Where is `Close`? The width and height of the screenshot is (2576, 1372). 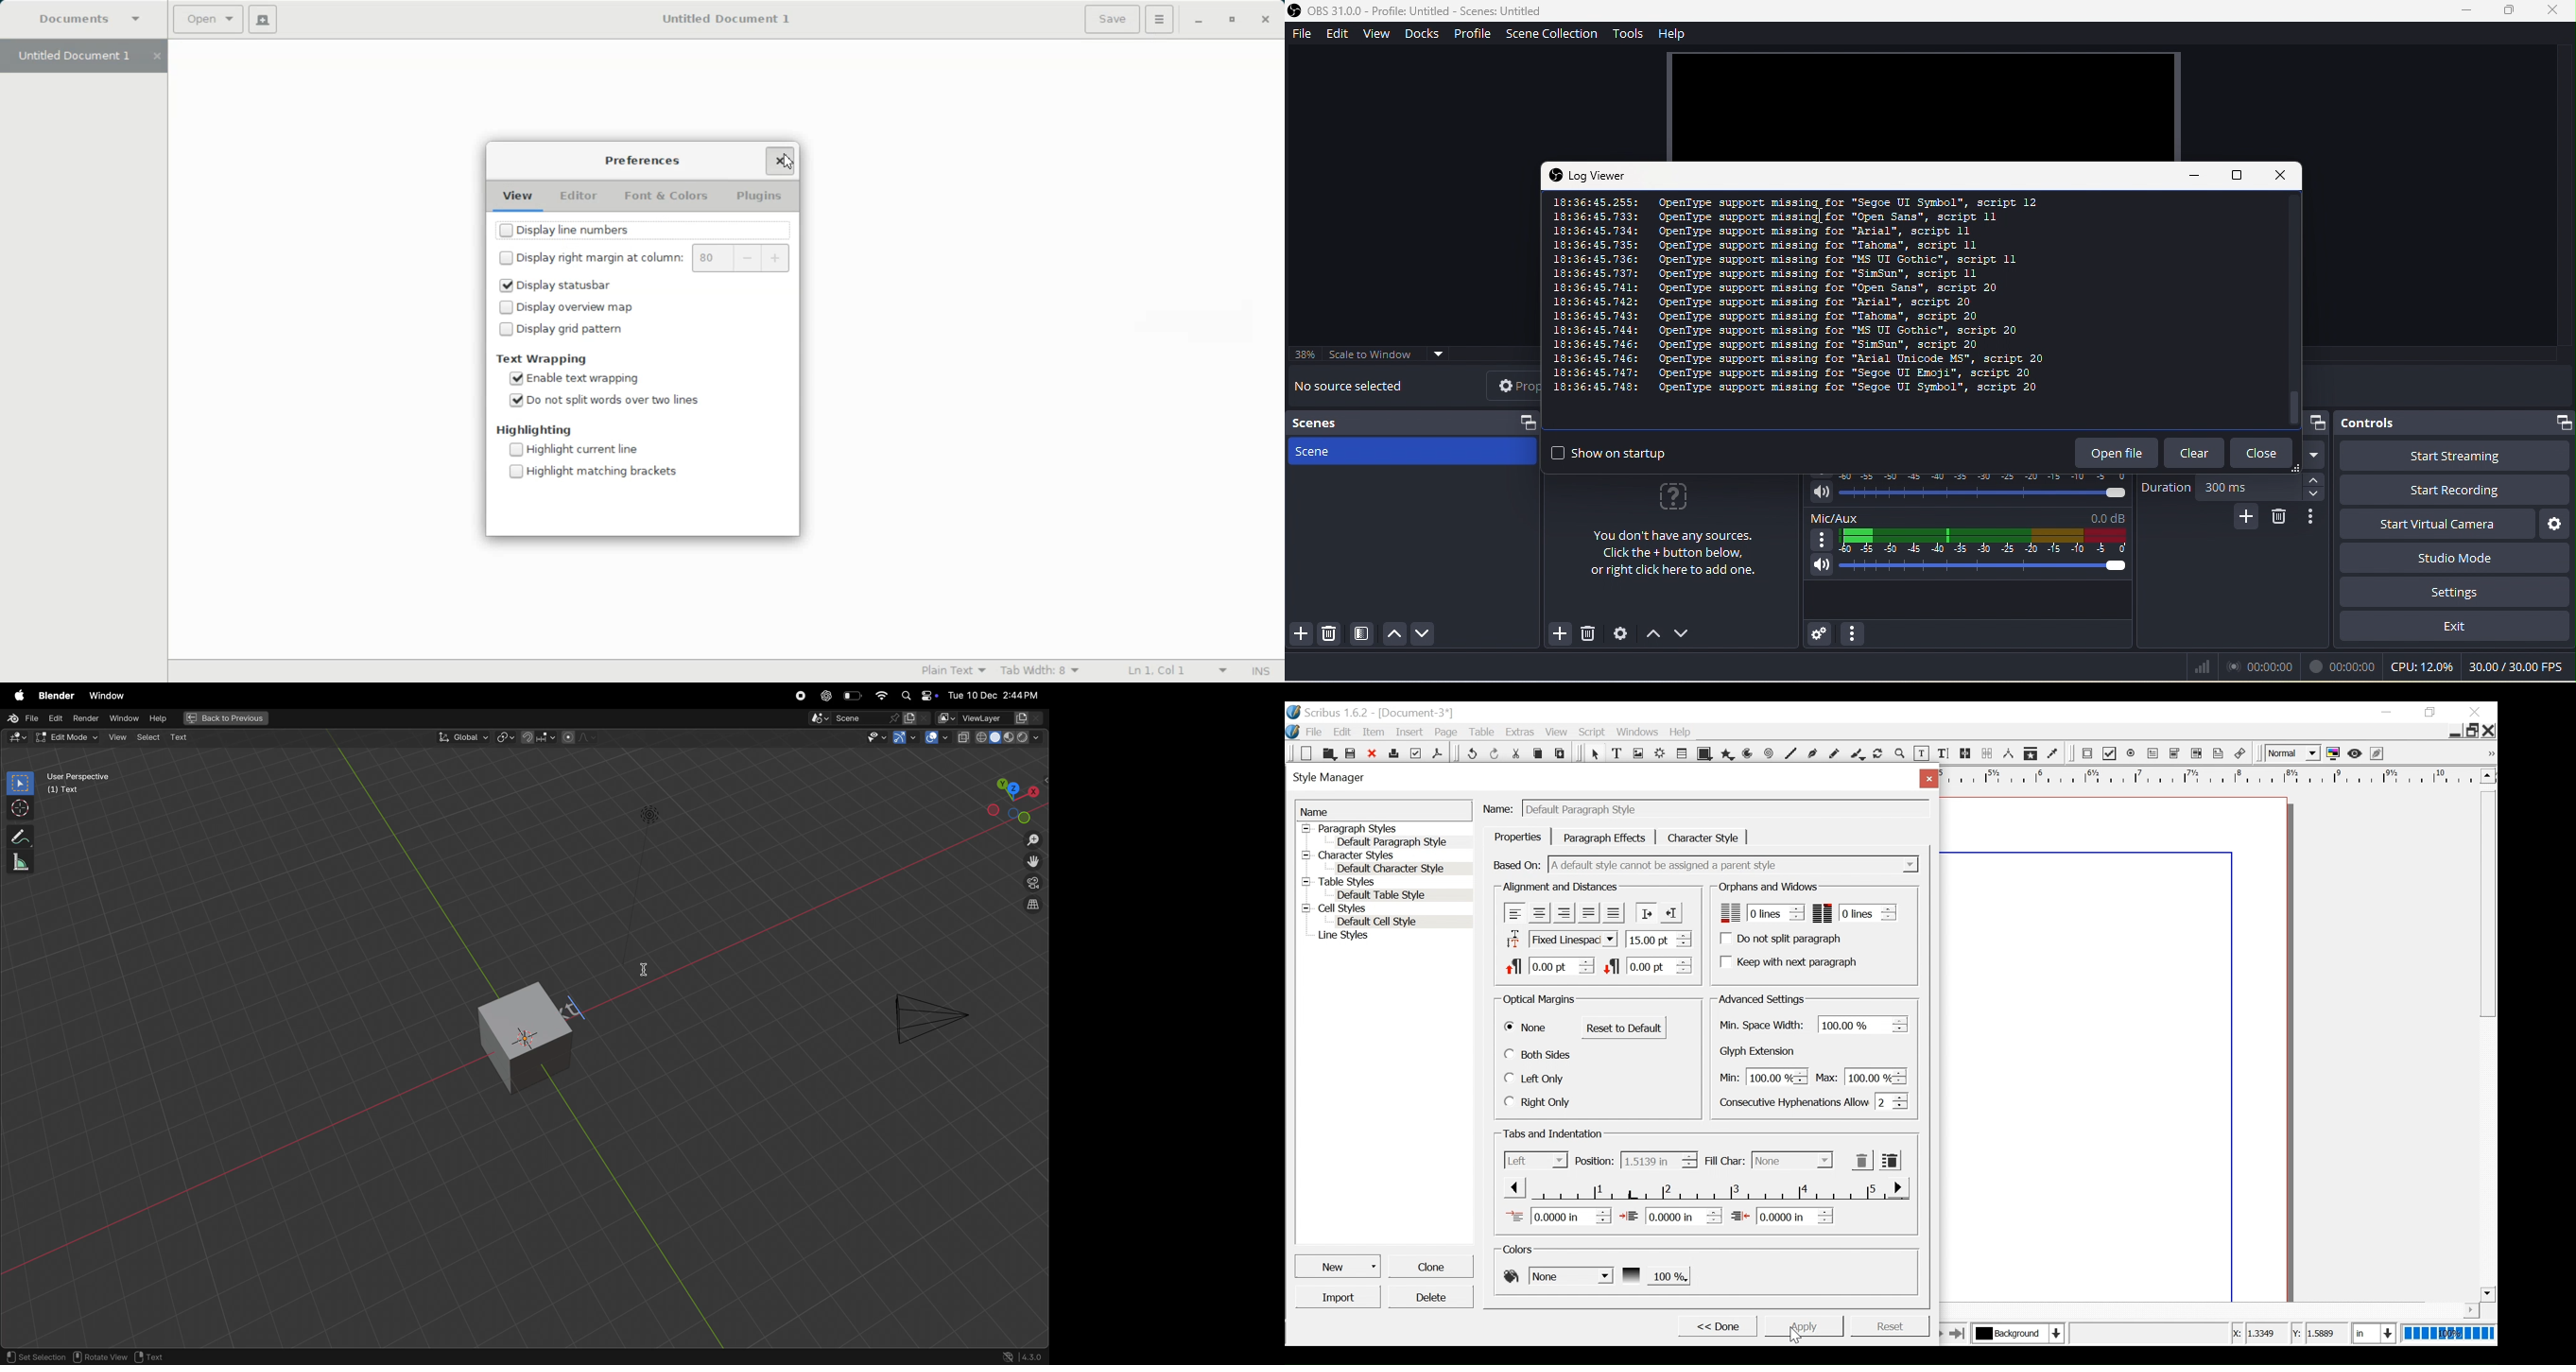
Close is located at coordinates (1927, 778).